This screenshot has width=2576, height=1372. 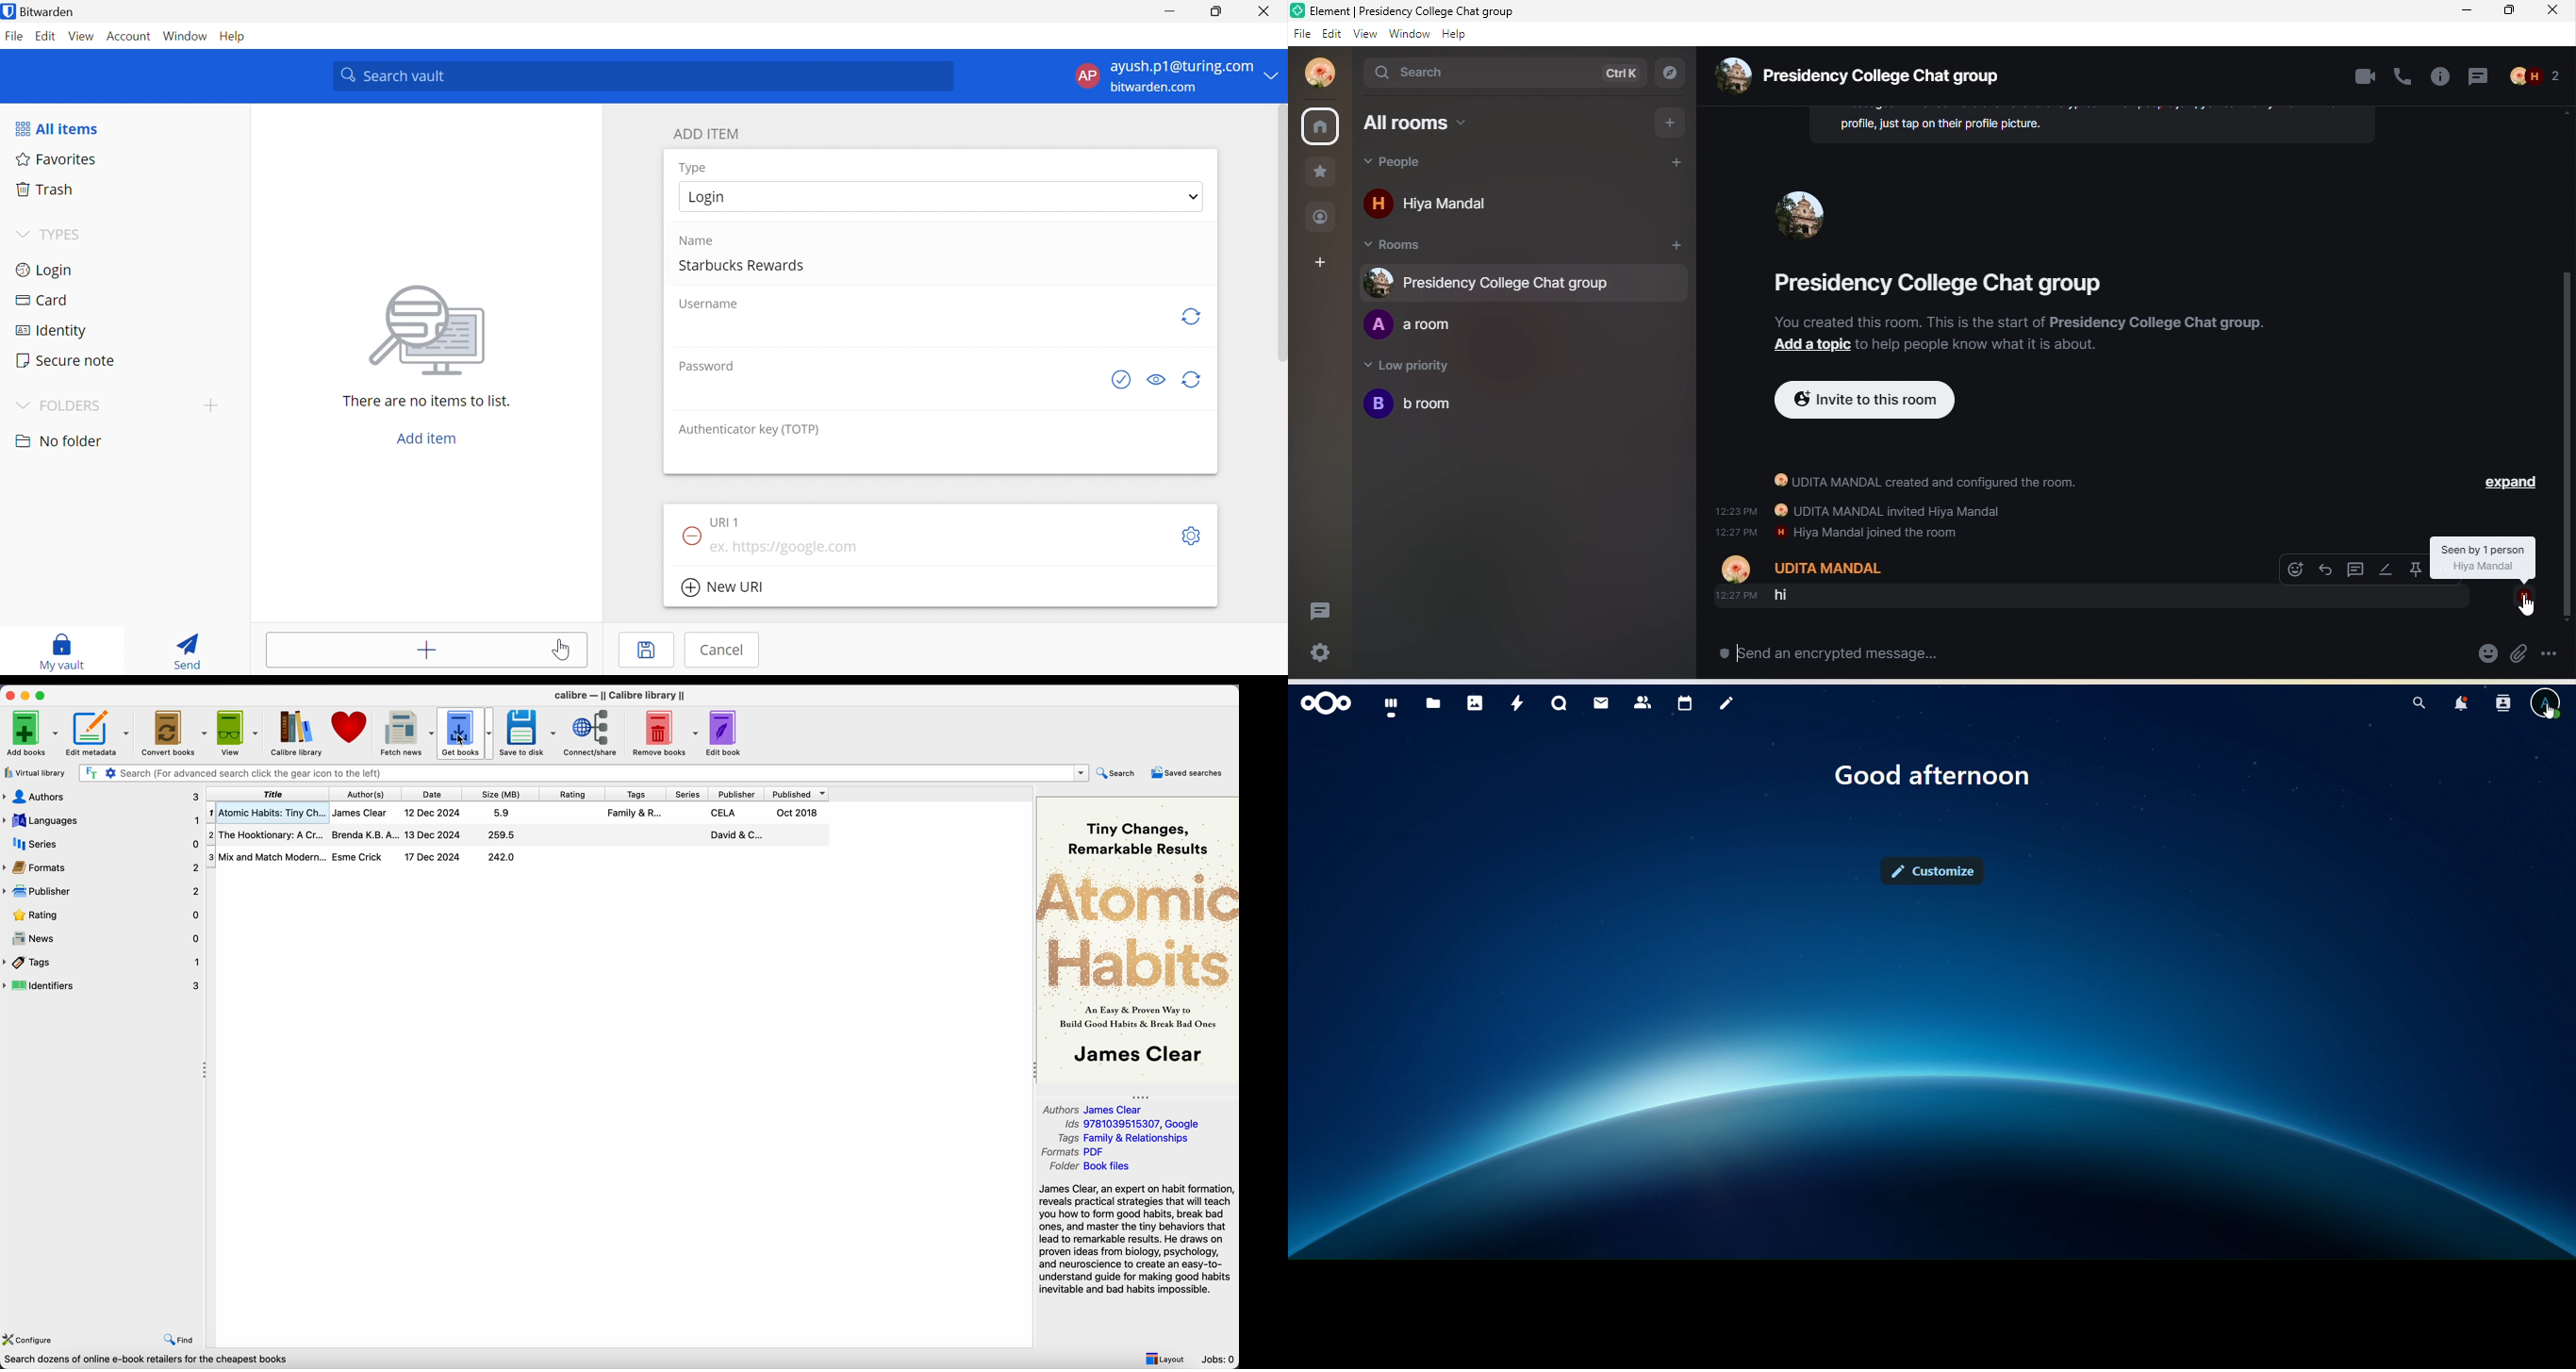 What do you see at coordinates (1116, 773) in the screenshot?
I see `search` at bounding box center [1116, 773].